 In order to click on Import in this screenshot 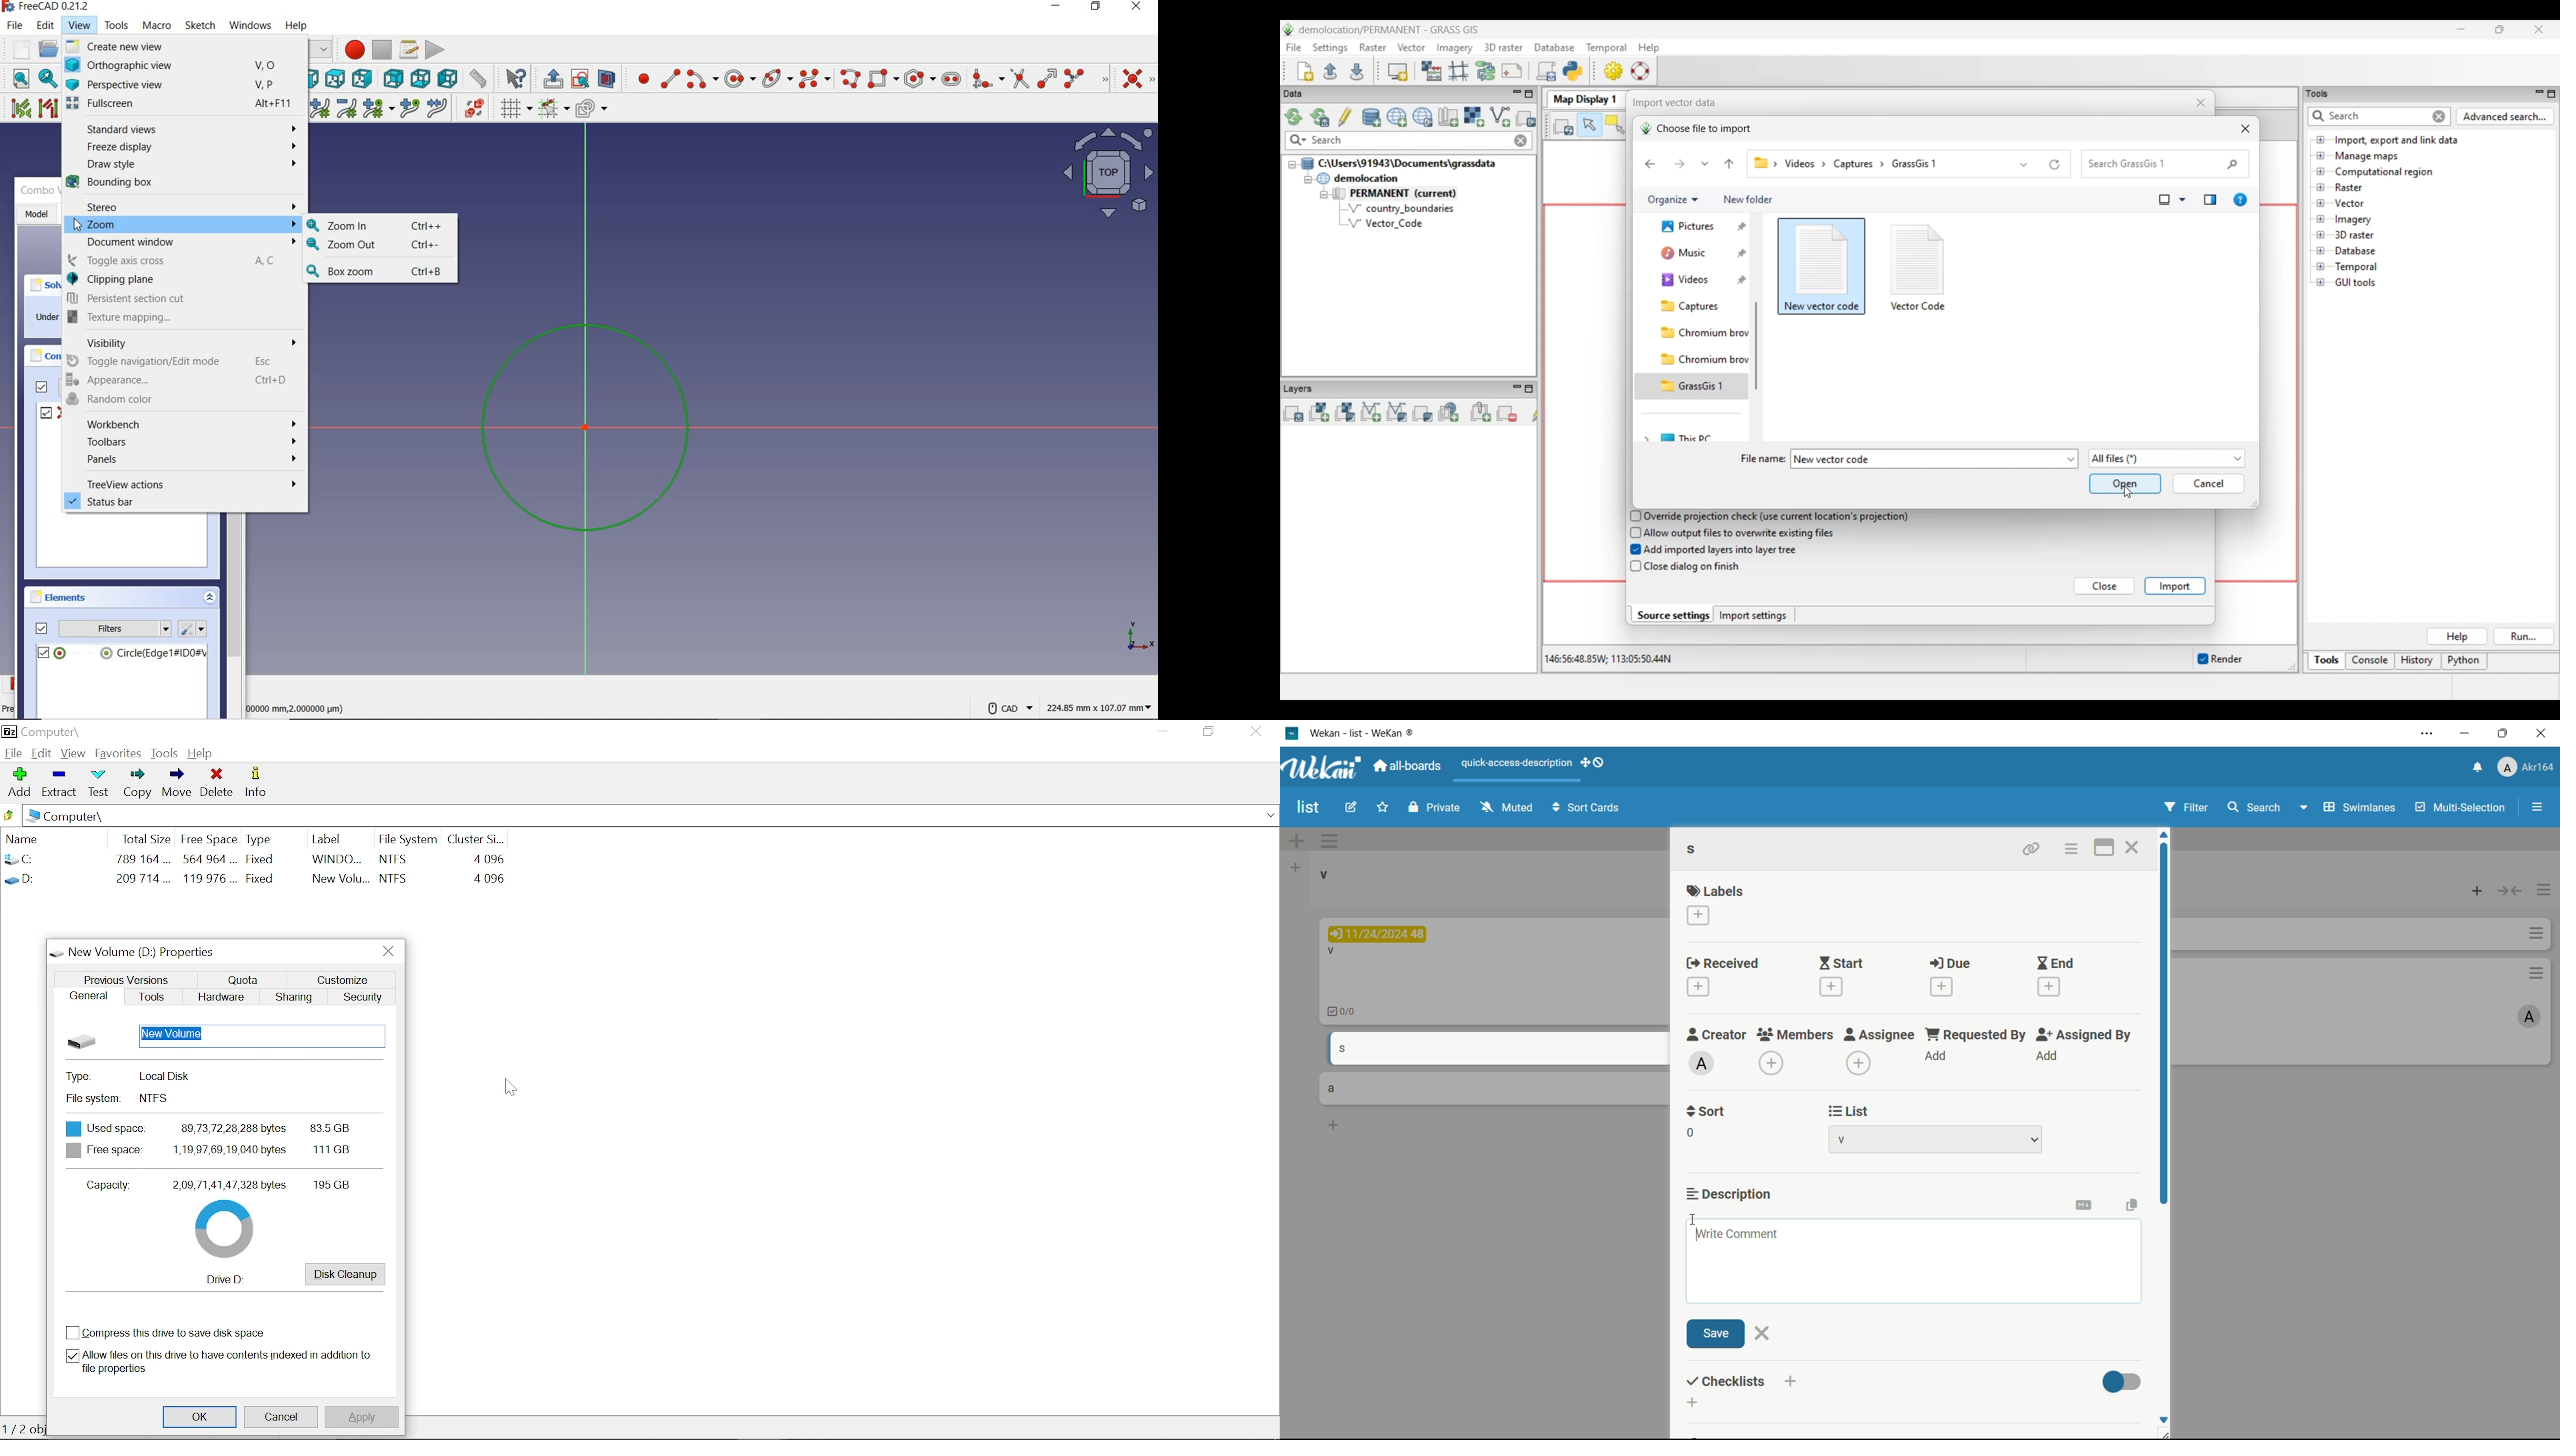, I will do `click(2175, 586)`.